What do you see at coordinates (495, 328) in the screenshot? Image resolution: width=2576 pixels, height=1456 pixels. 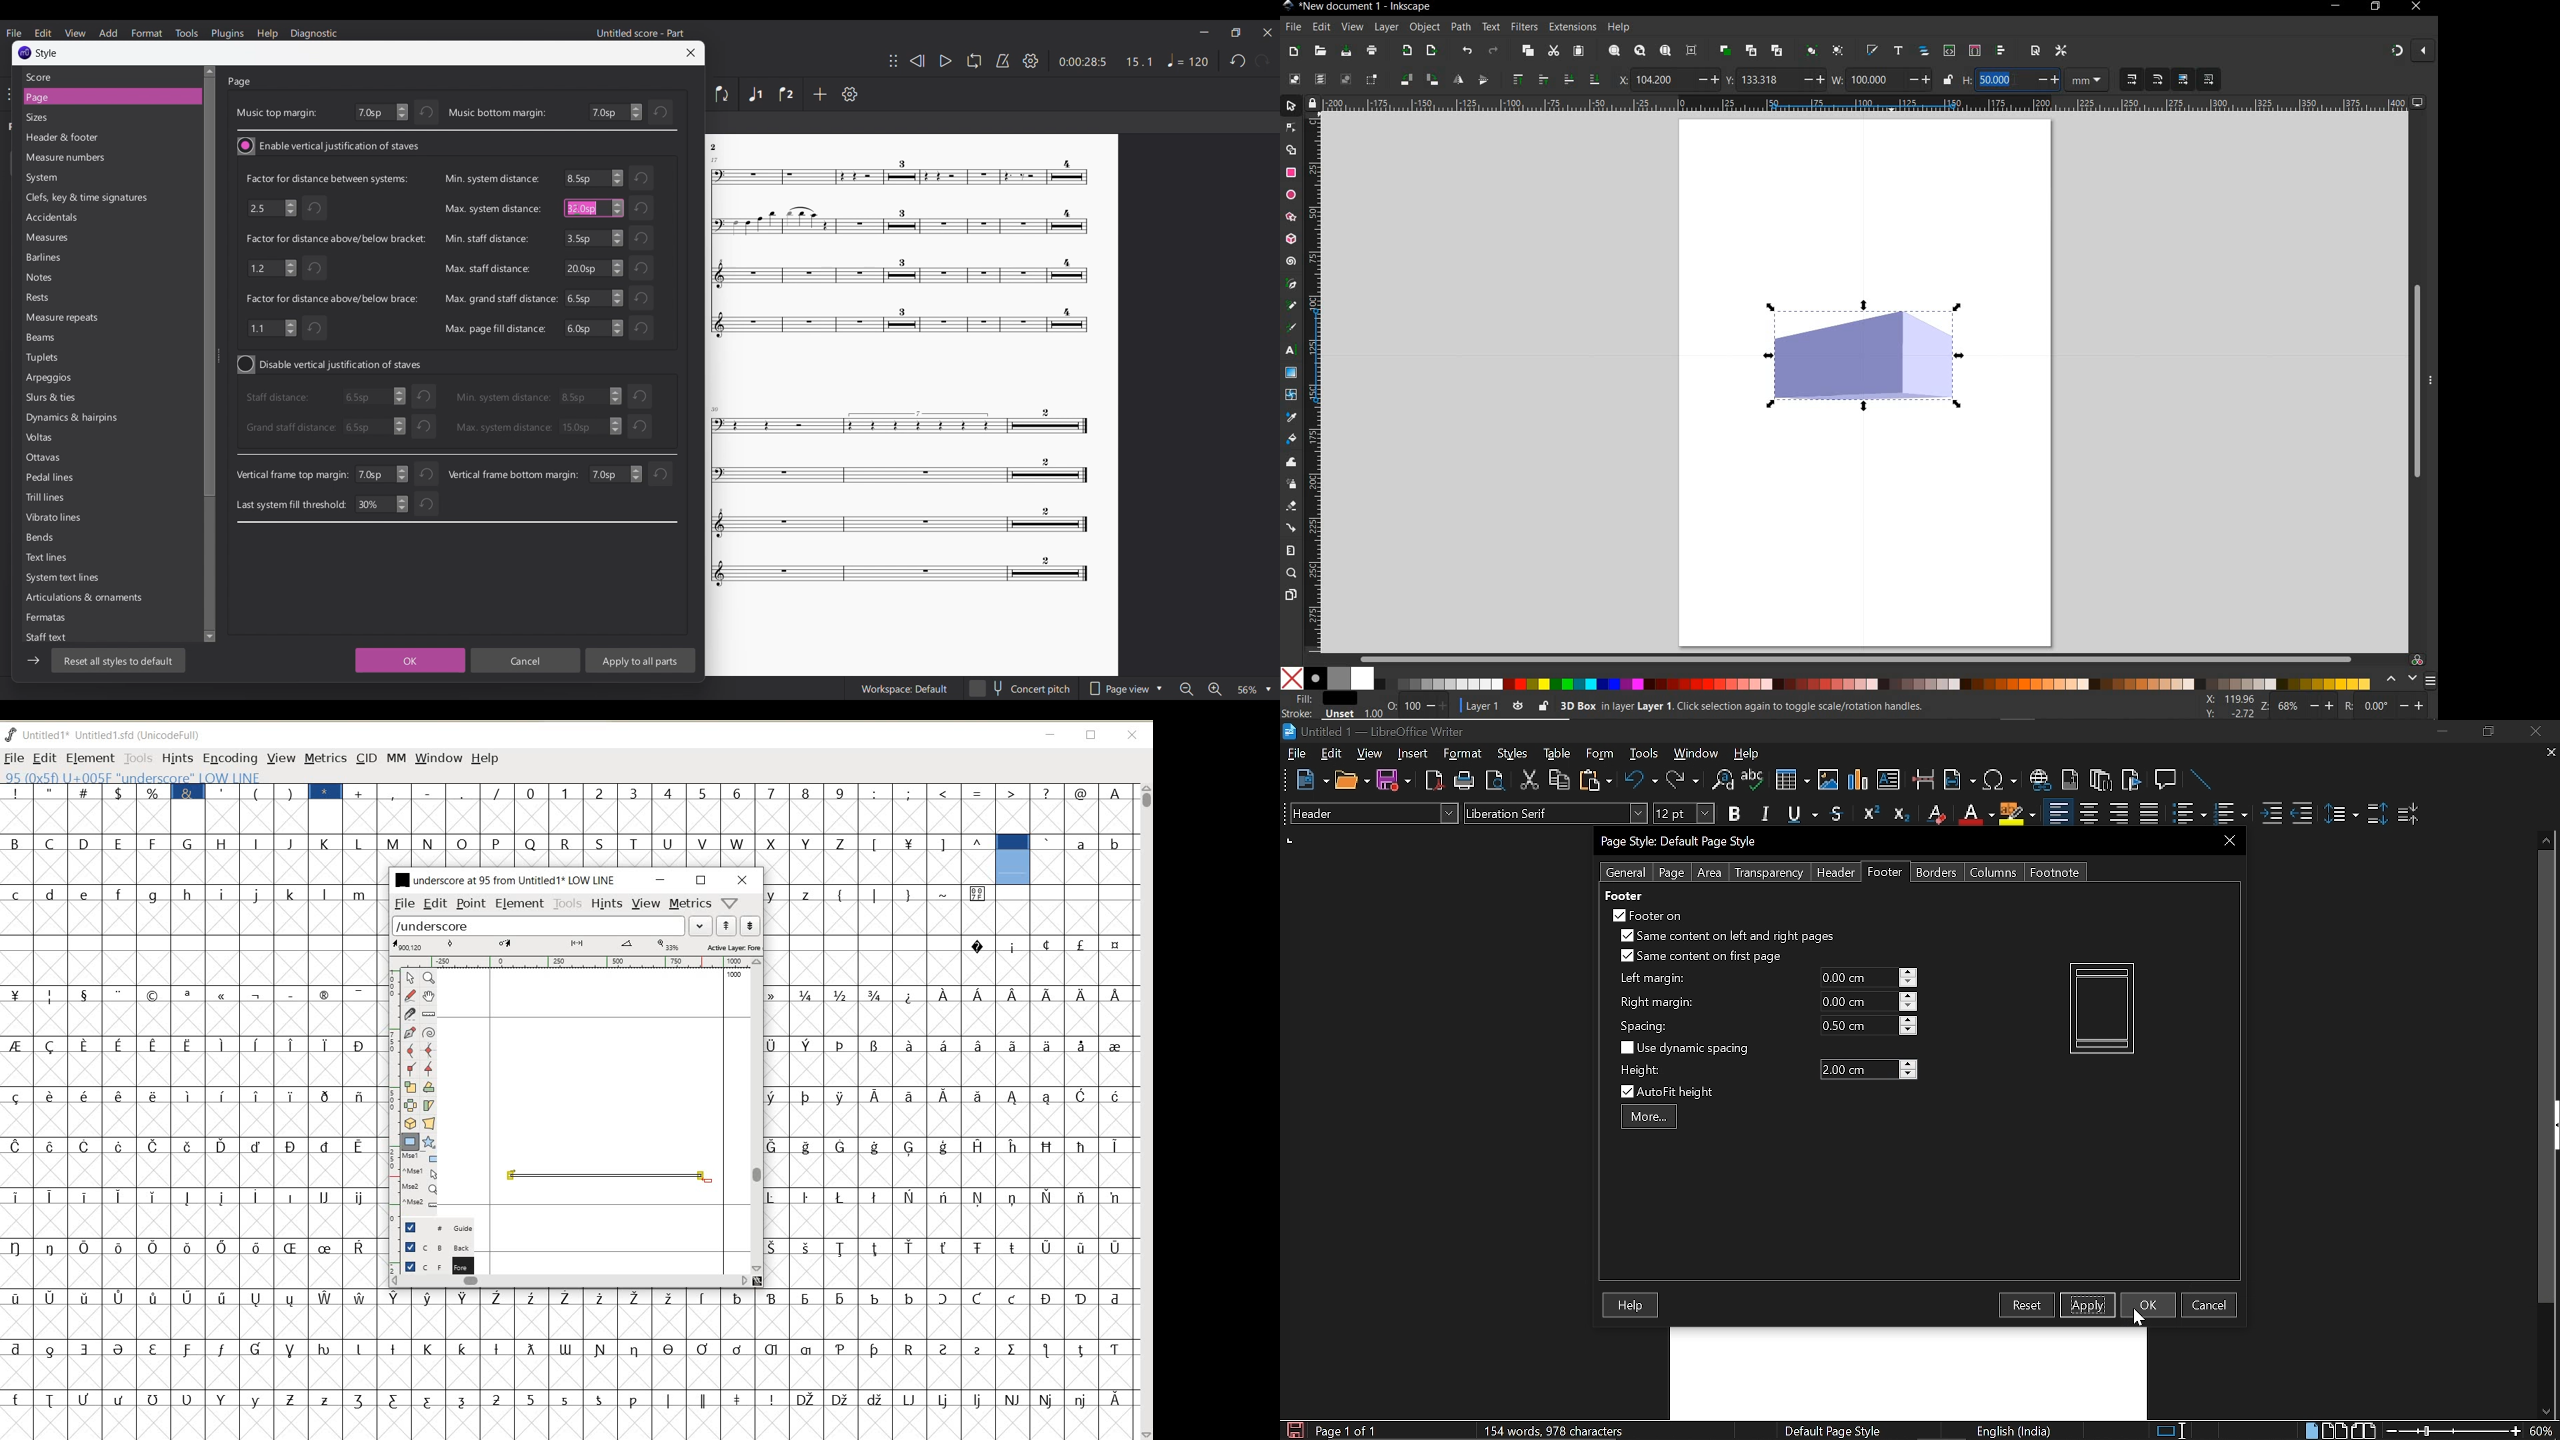 I see `Max. page fill distance` at bounding box center [495, 328].